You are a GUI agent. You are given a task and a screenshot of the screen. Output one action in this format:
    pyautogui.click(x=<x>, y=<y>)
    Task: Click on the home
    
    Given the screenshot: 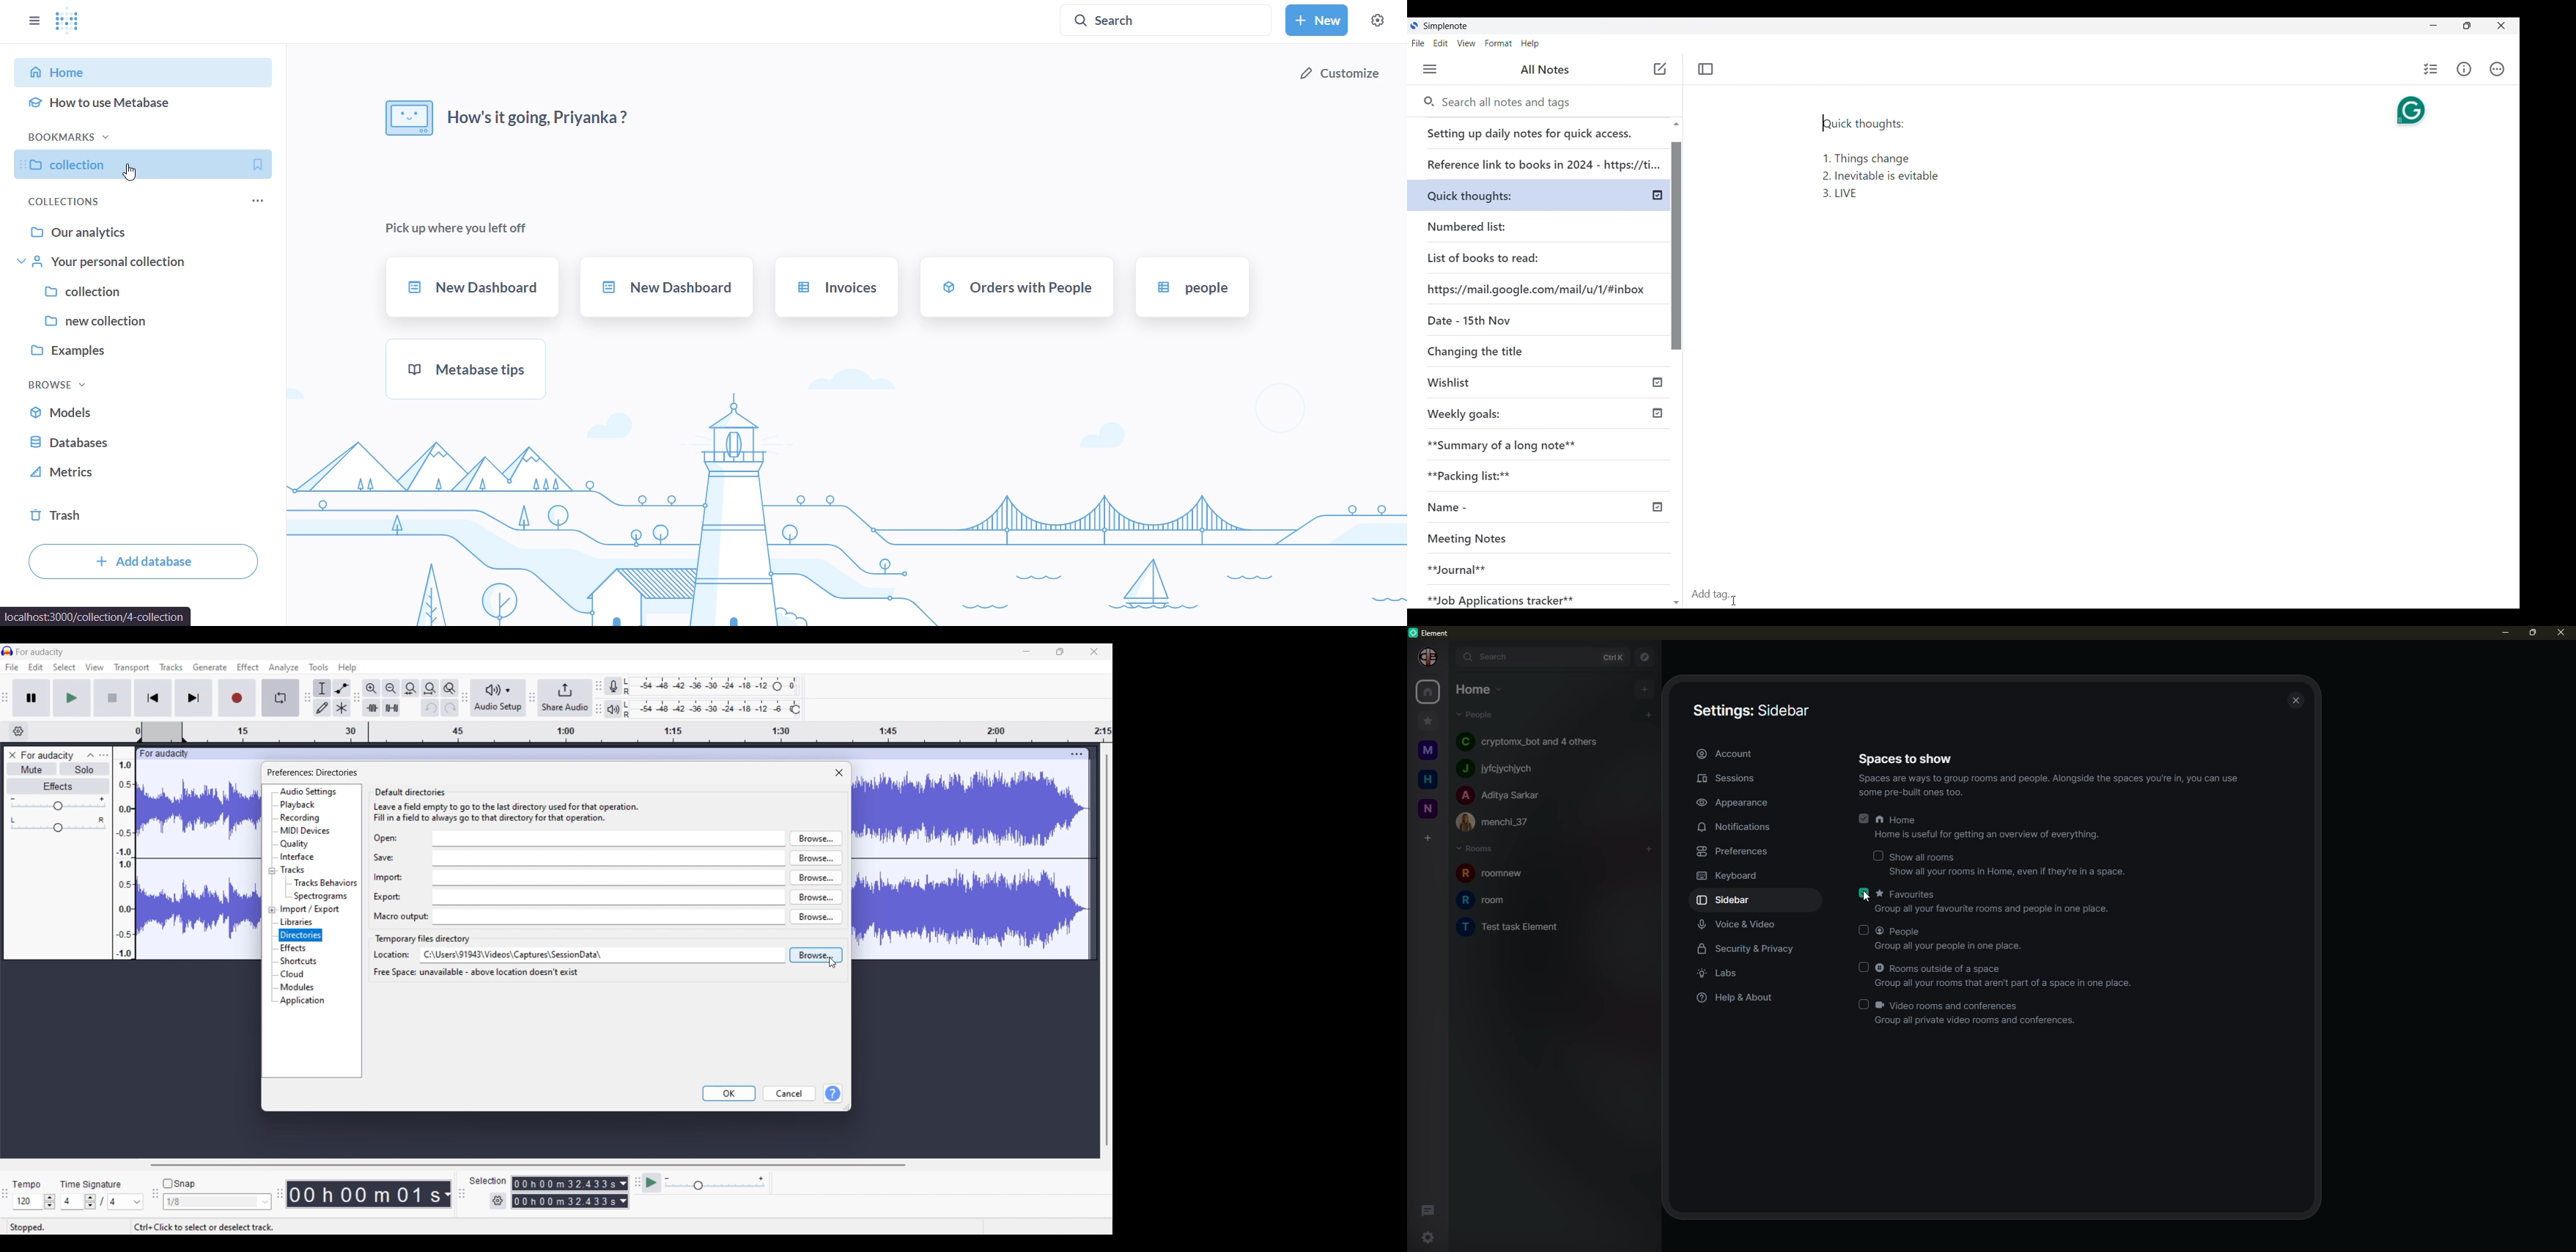 What is the action you would take?
    pyautogui.click(x=1430, y=691)
    